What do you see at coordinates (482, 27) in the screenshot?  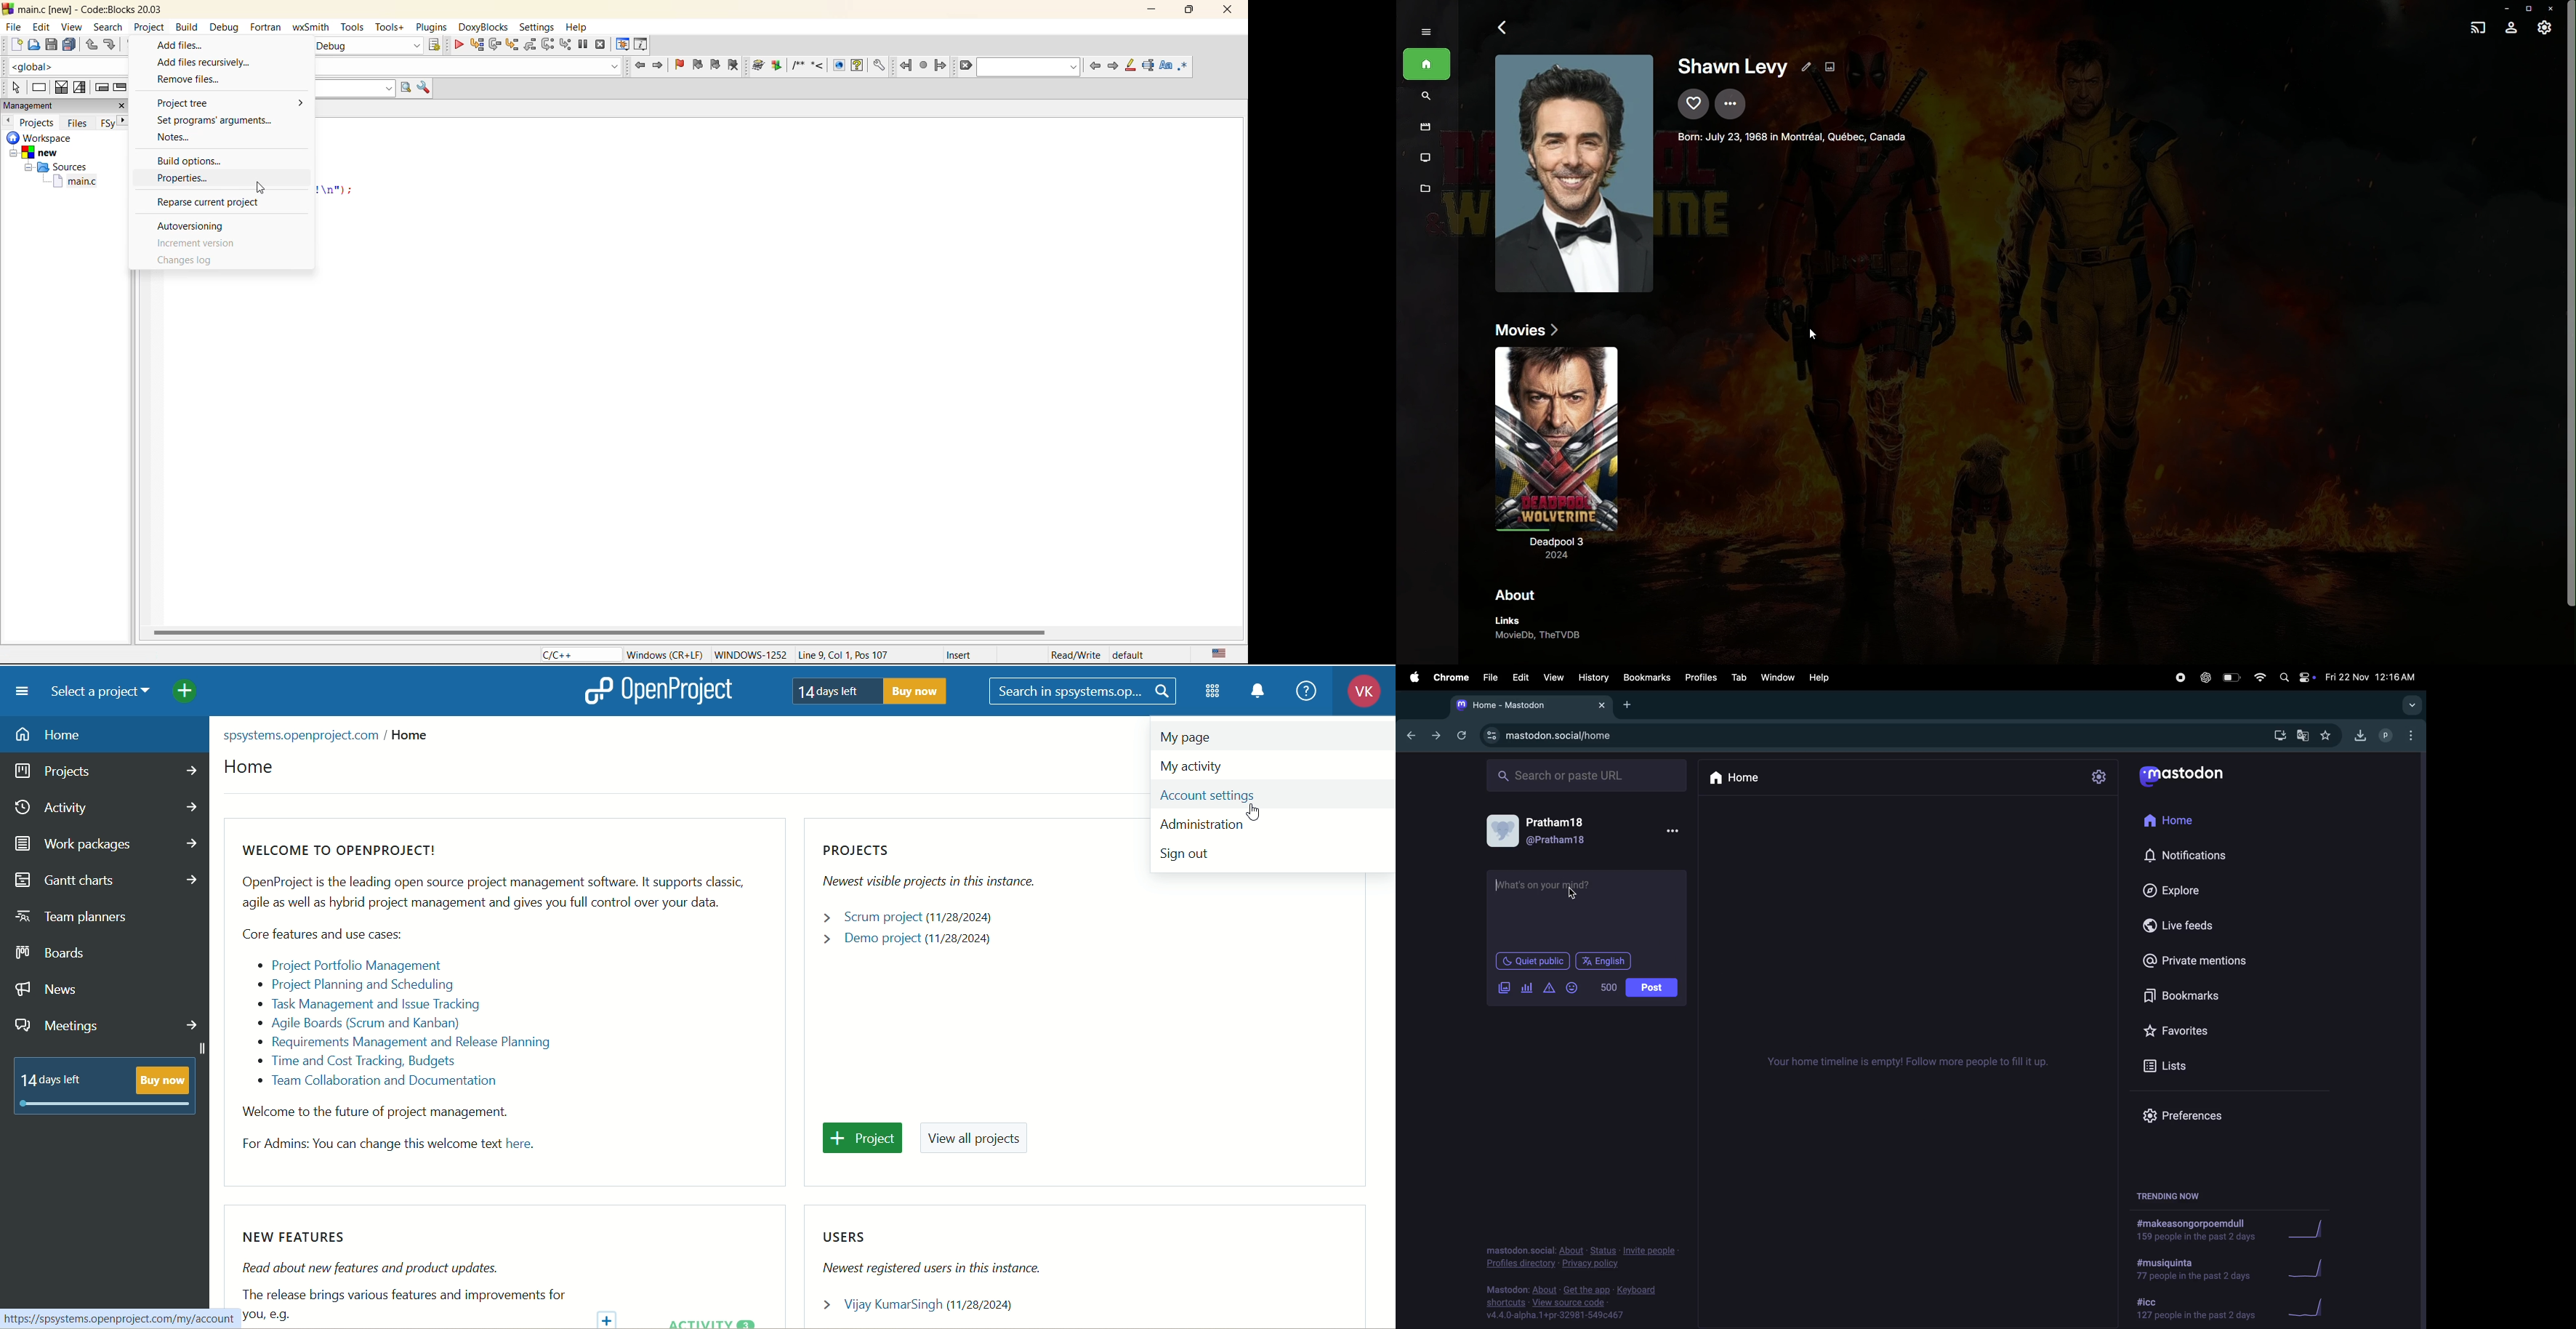 I see `doxyblocks` at bounding box center [482, 27].